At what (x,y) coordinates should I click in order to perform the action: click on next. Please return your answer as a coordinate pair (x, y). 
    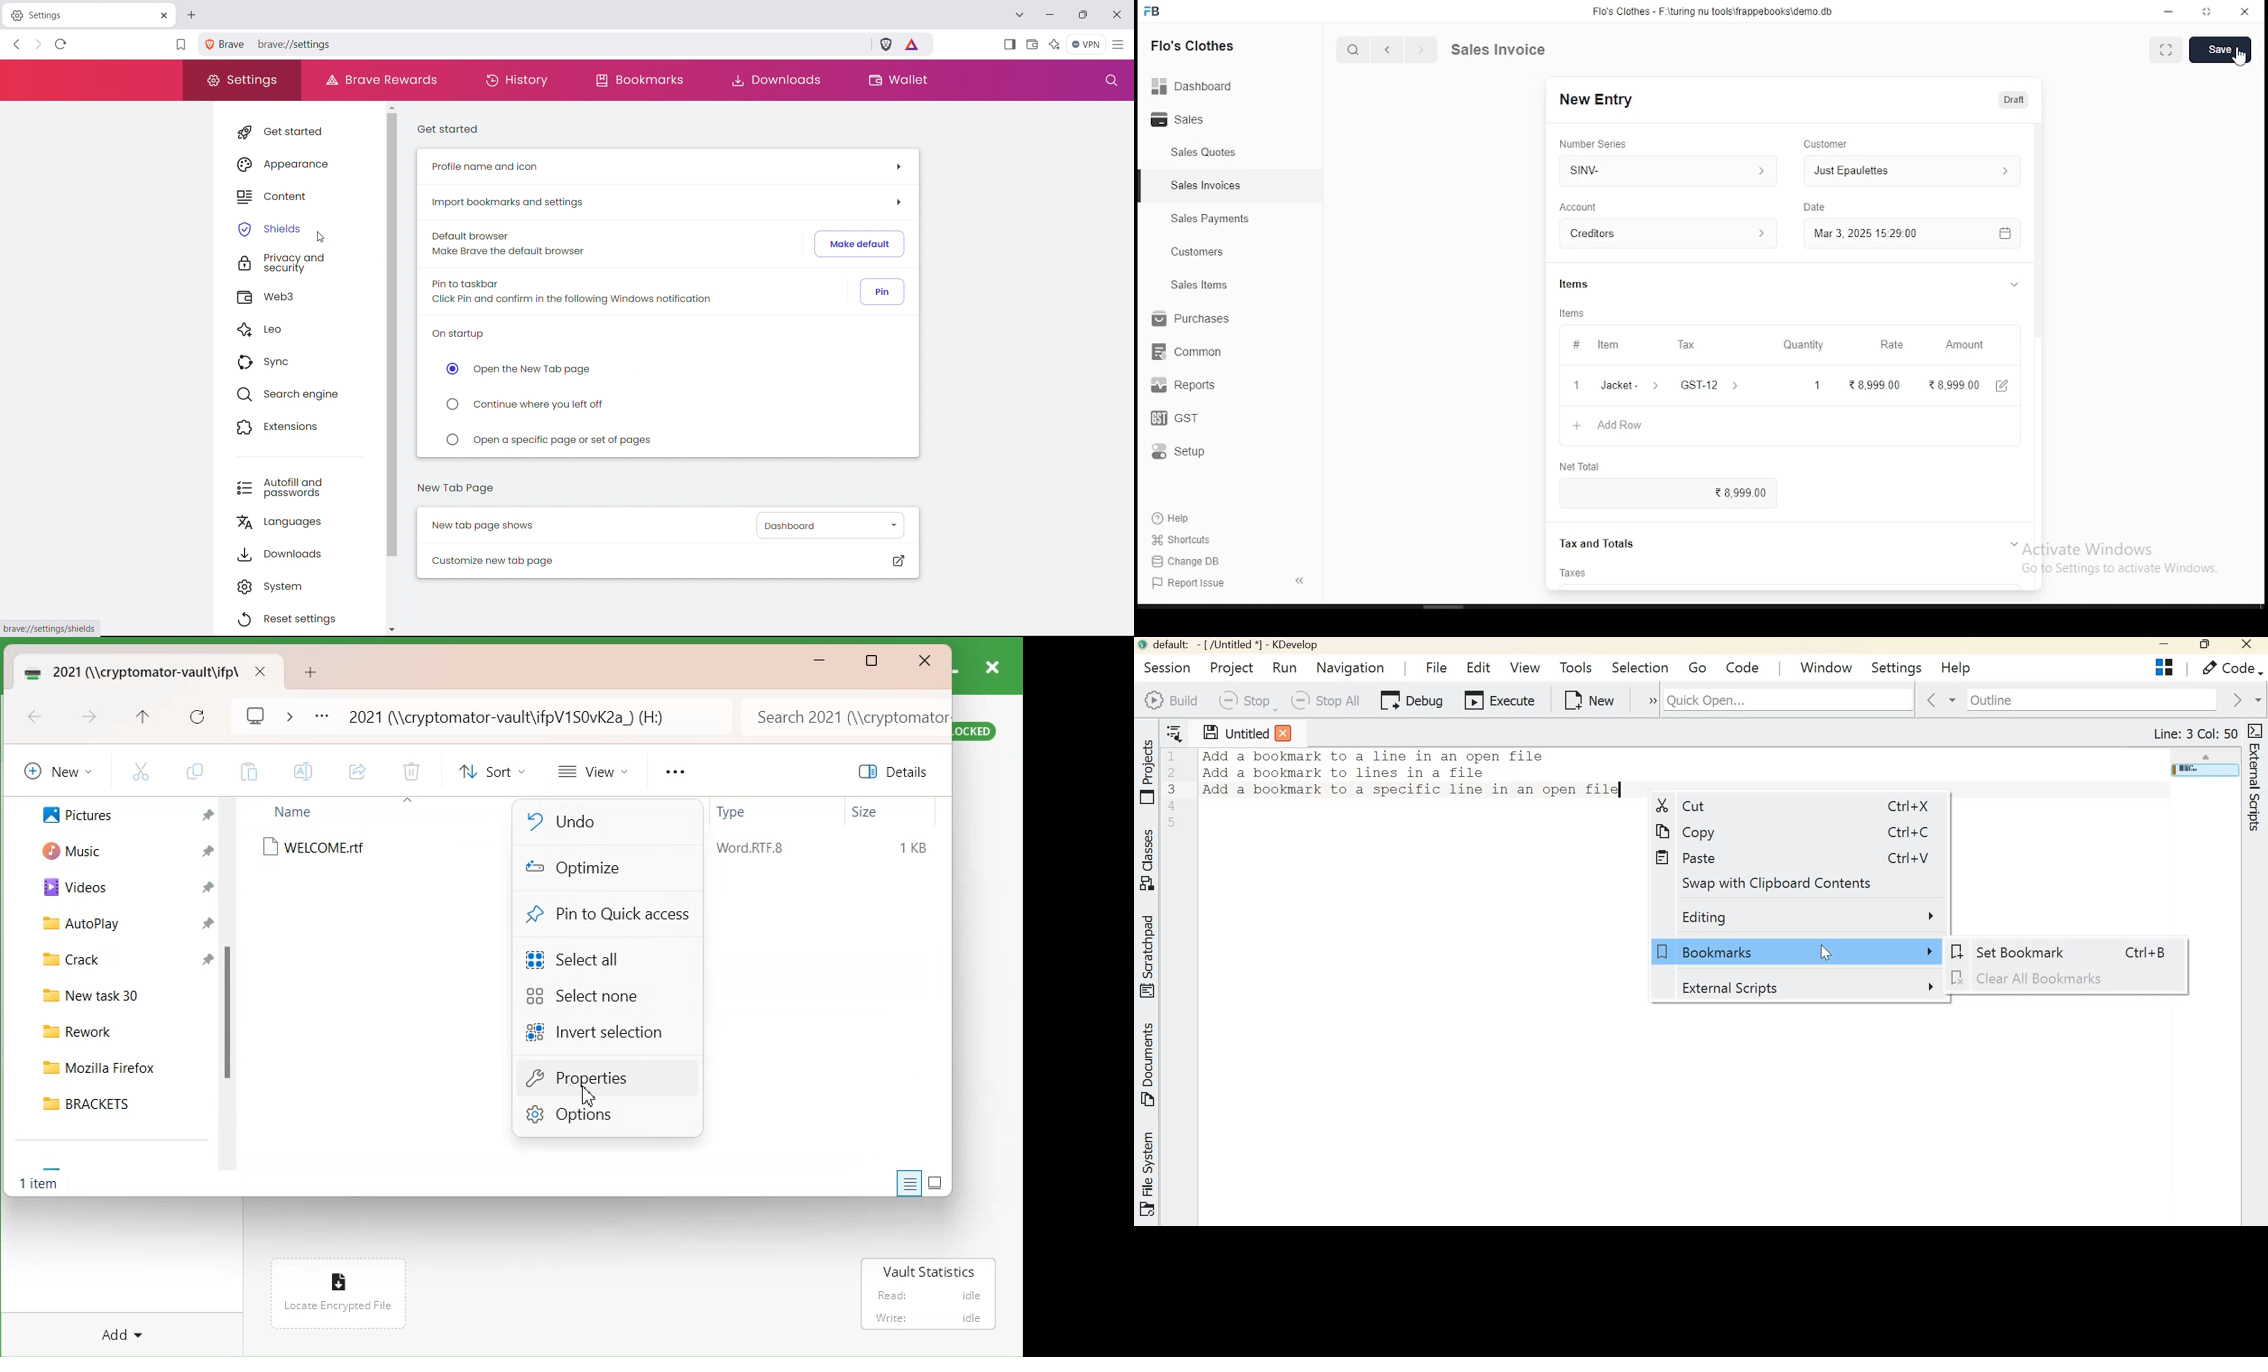
    Looking at the image, I should click on (1422, 51).